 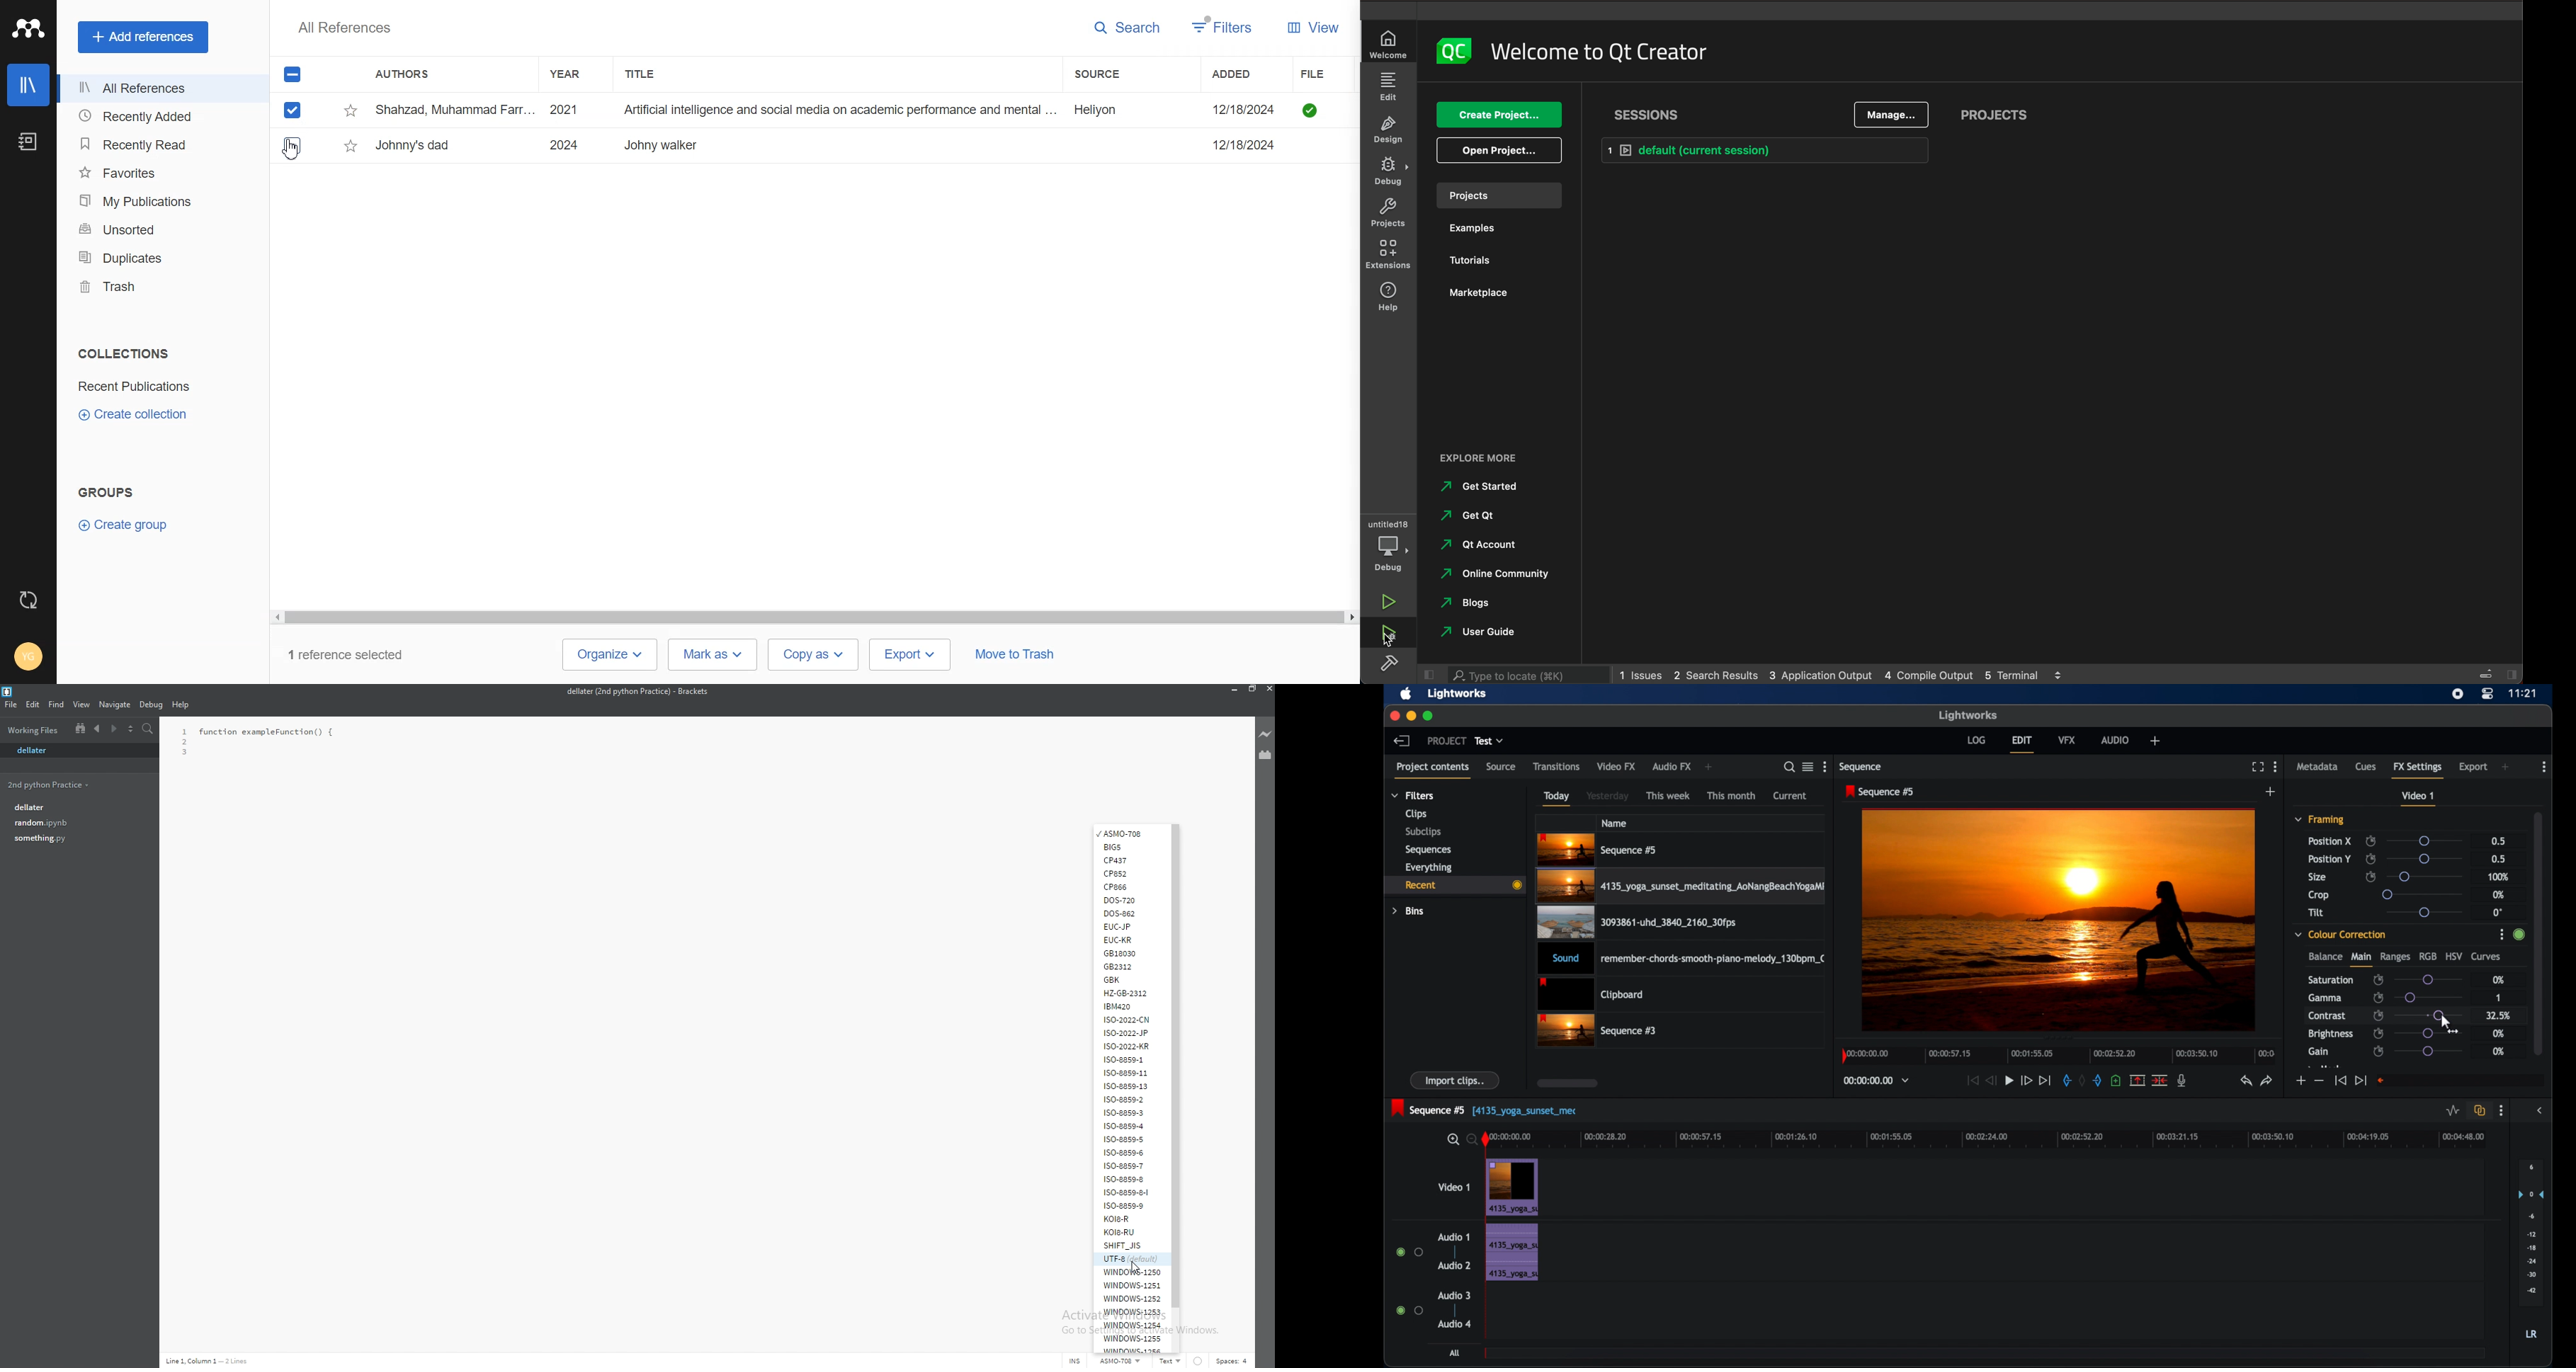 What do you see at coordinates (1455, 1187) in the screenshot?
I see `video 1` at bounding box center [1455, 1187].